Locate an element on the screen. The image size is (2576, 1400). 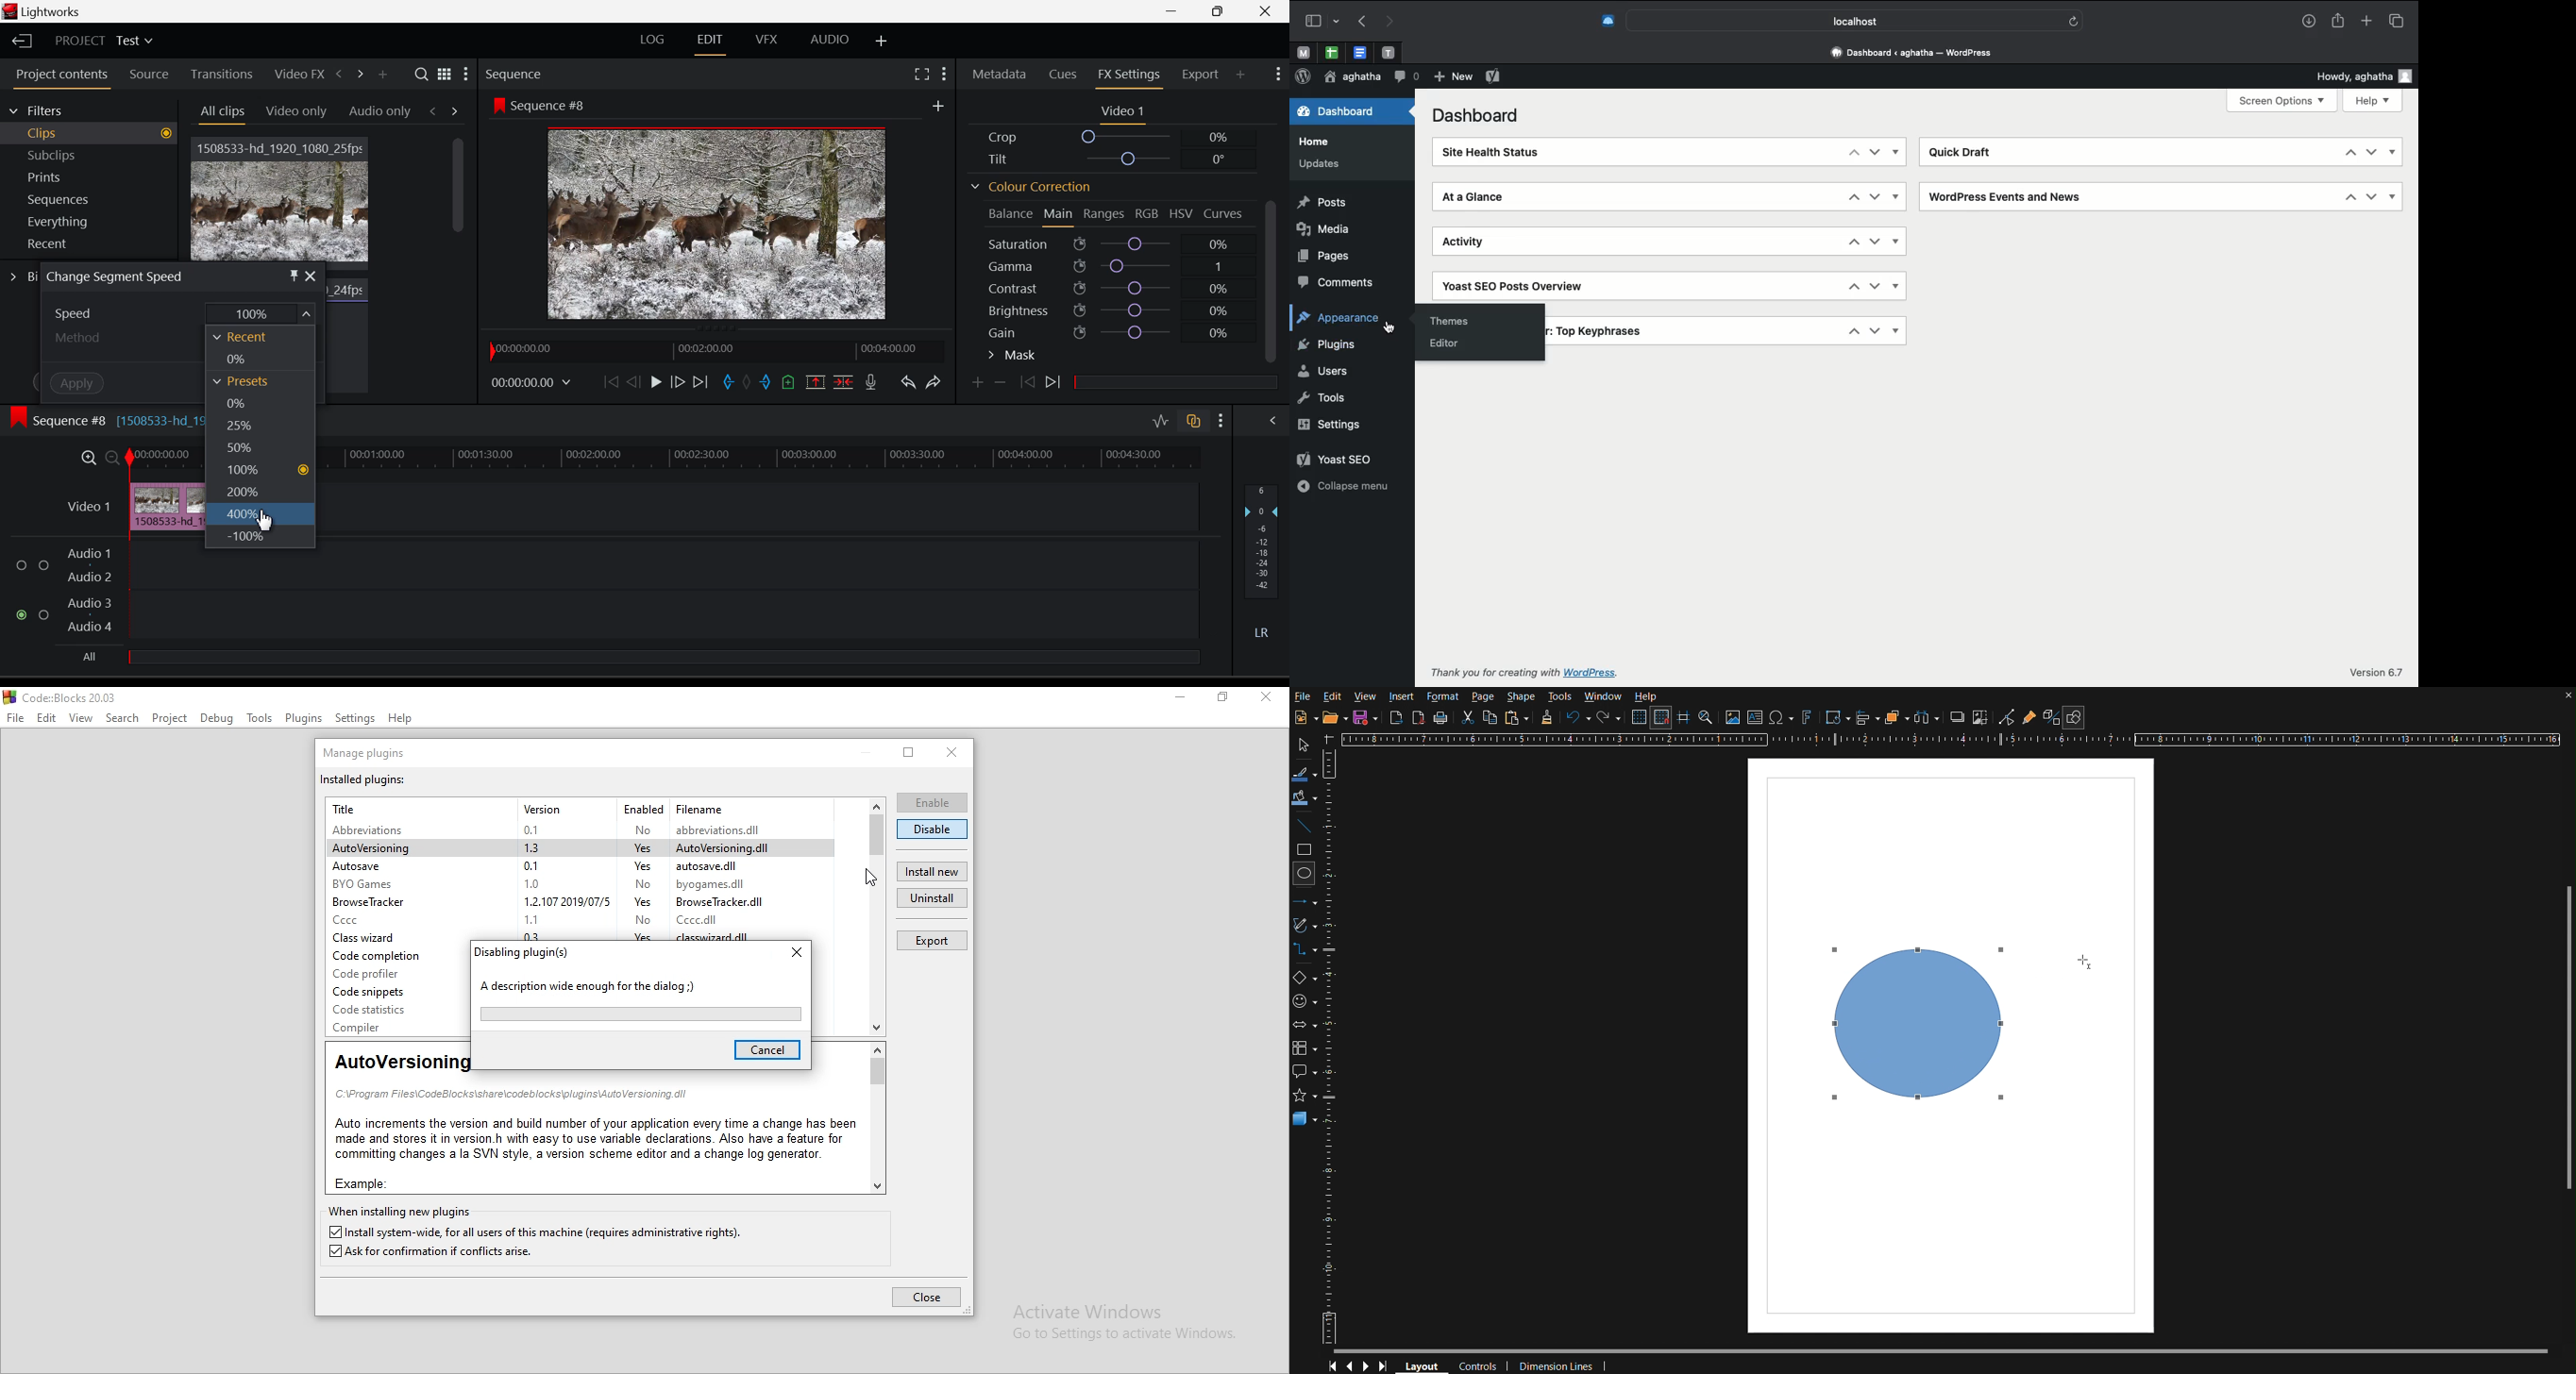
yes is located at coordinates (640, 937).